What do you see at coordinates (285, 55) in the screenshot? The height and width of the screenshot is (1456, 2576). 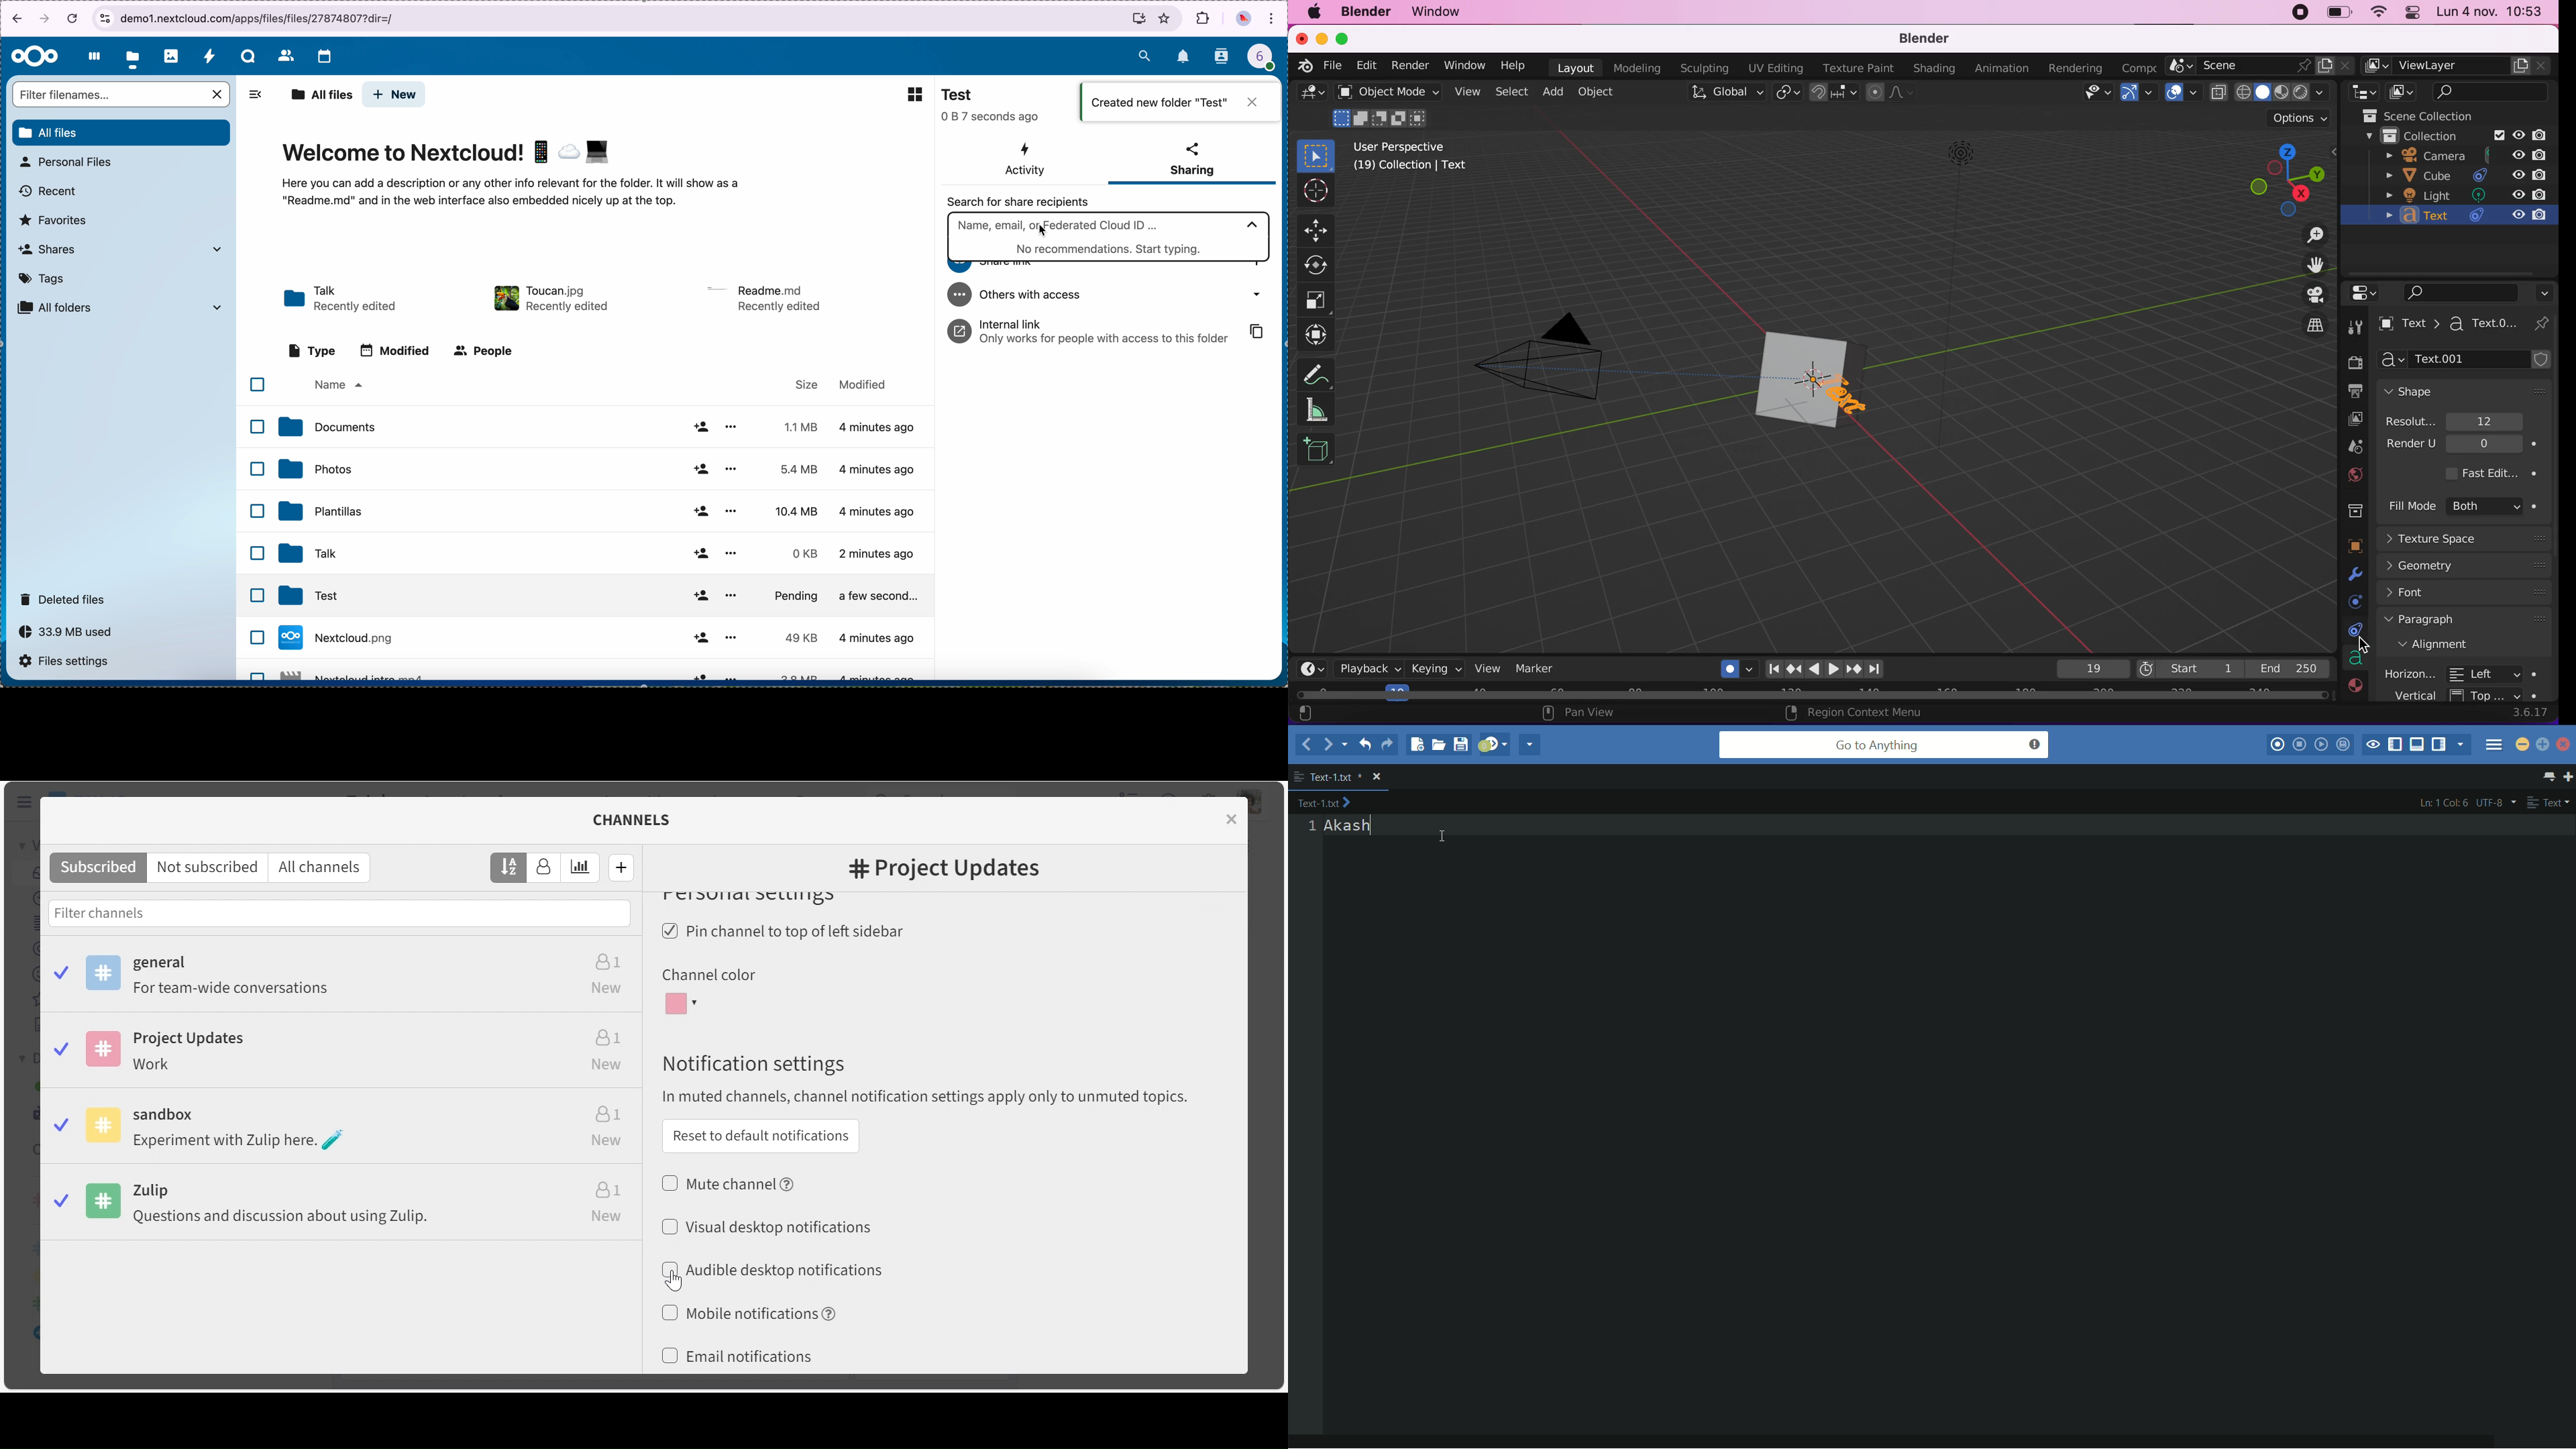 I see `contacts` at bounding box center [285, 55].